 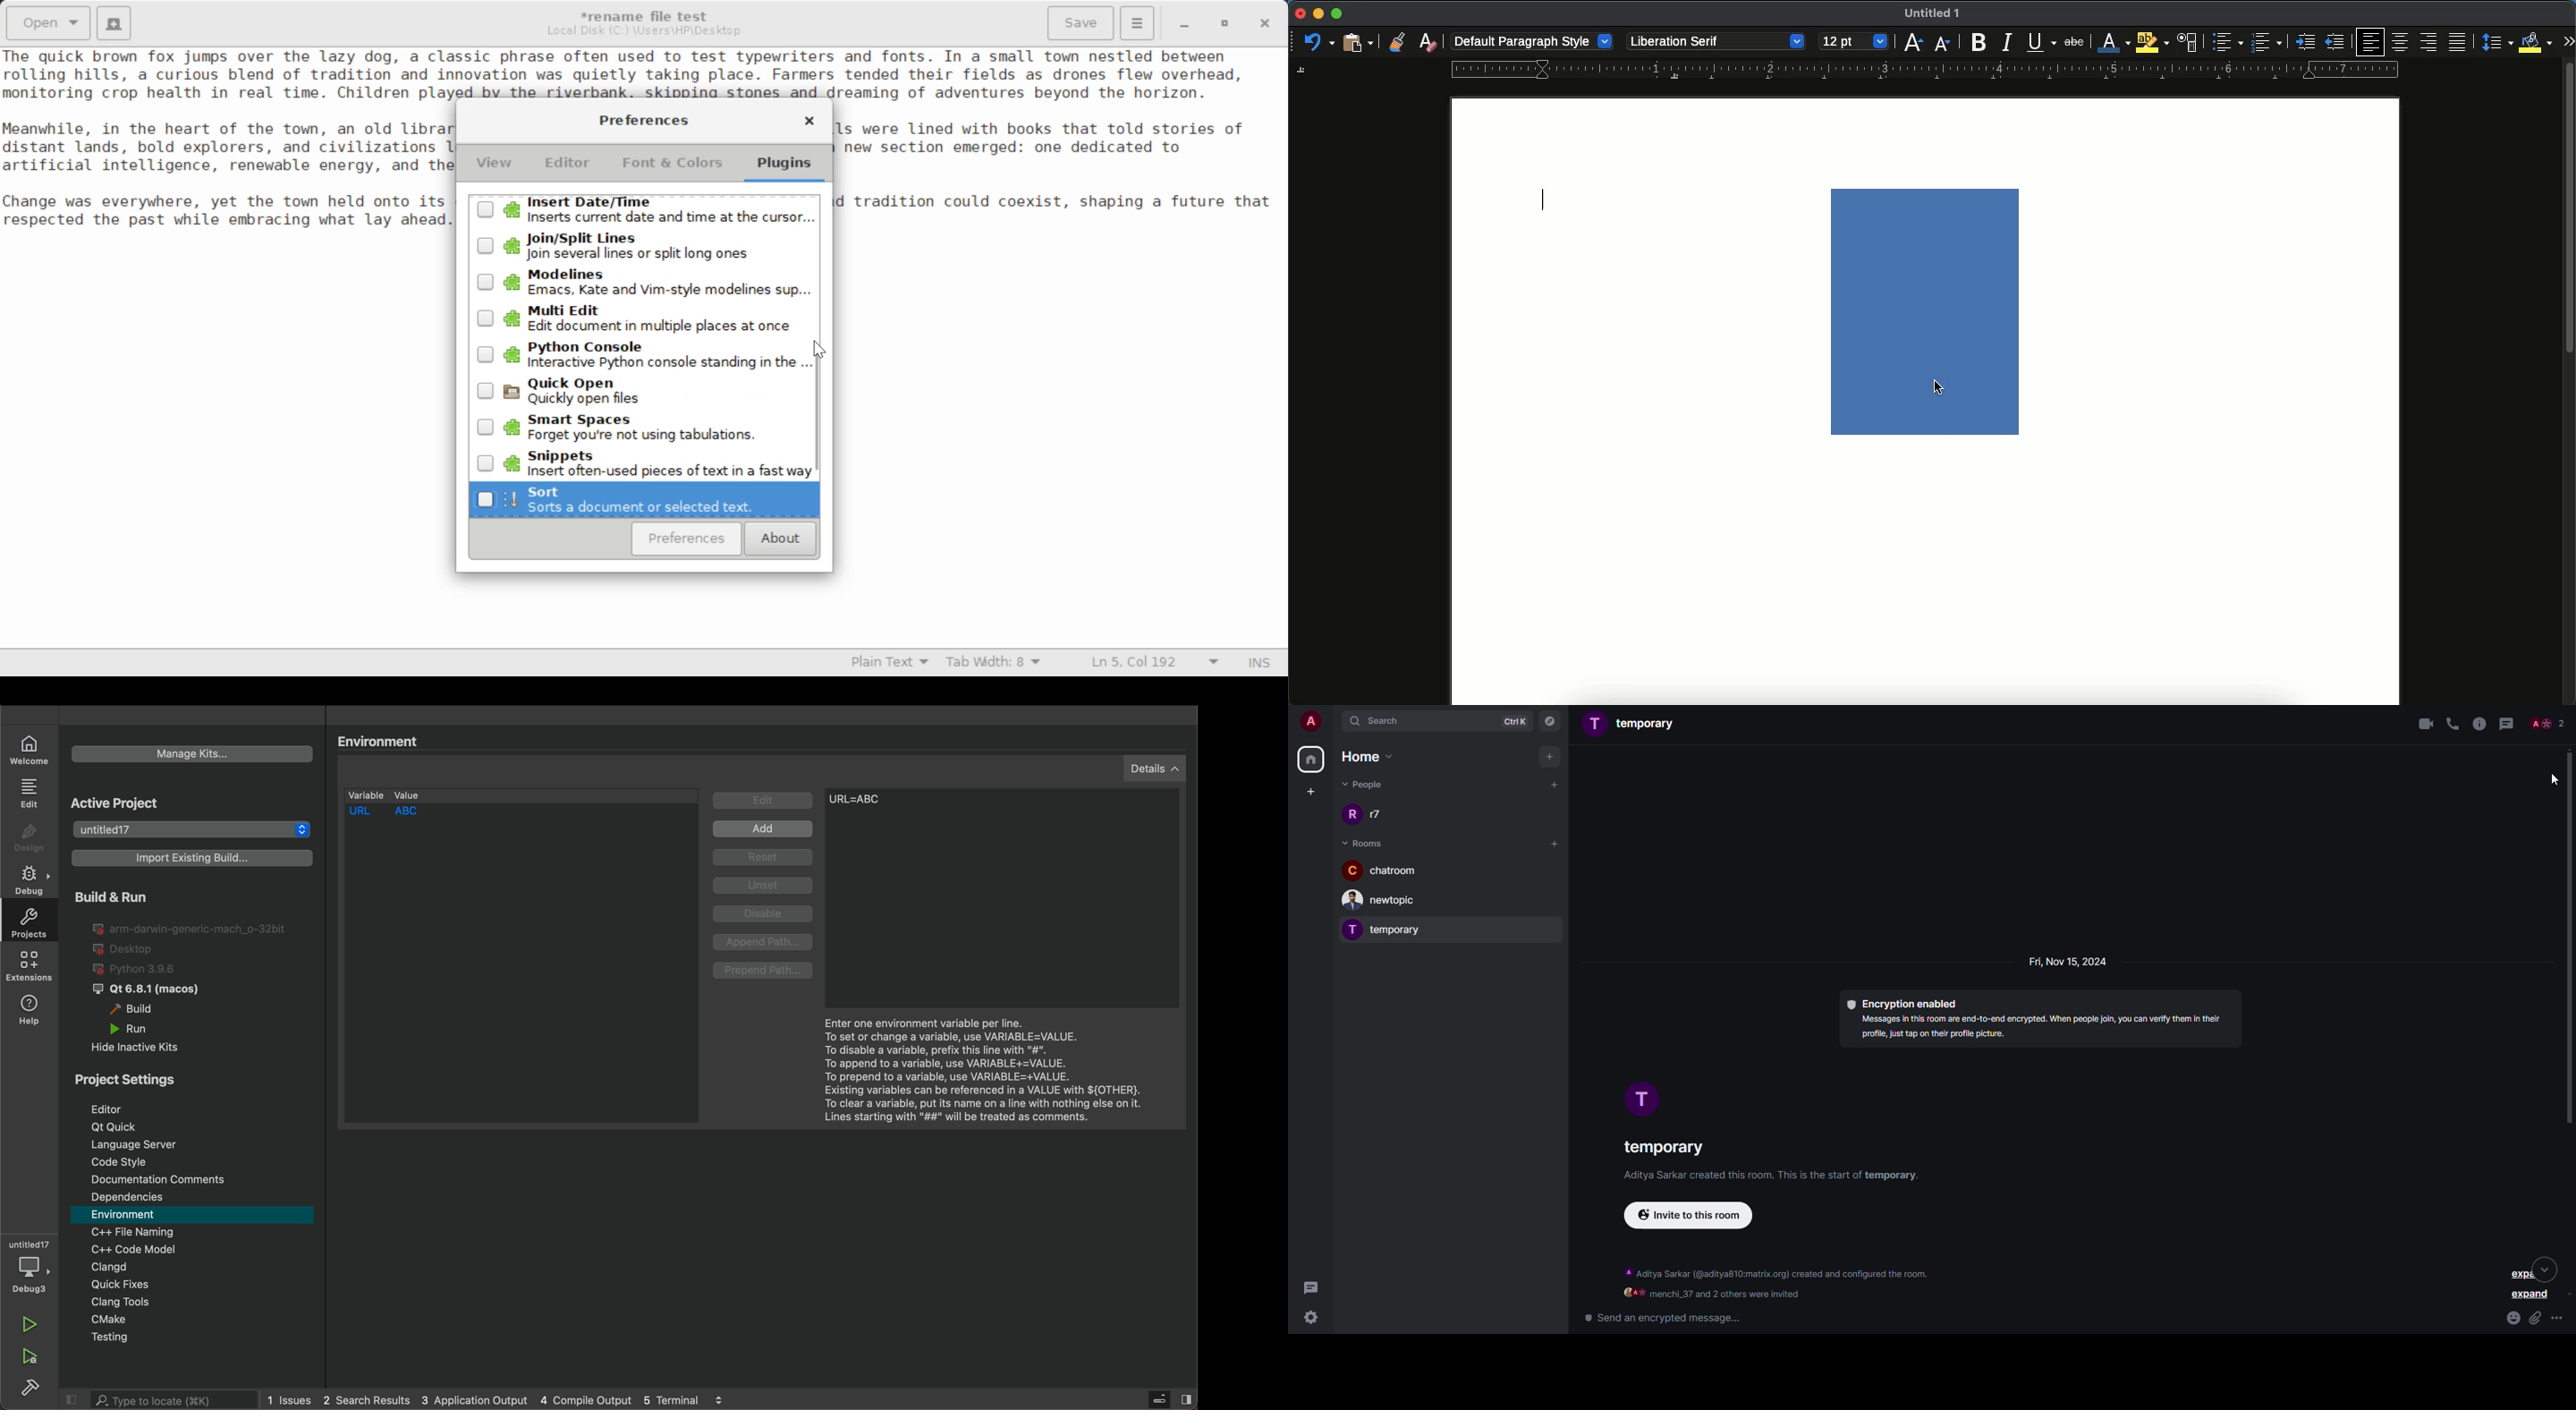 What do you see at coordinates (1313, 1287) in the screenshot?
I see `threads` at bounding box center [1313, 1287].